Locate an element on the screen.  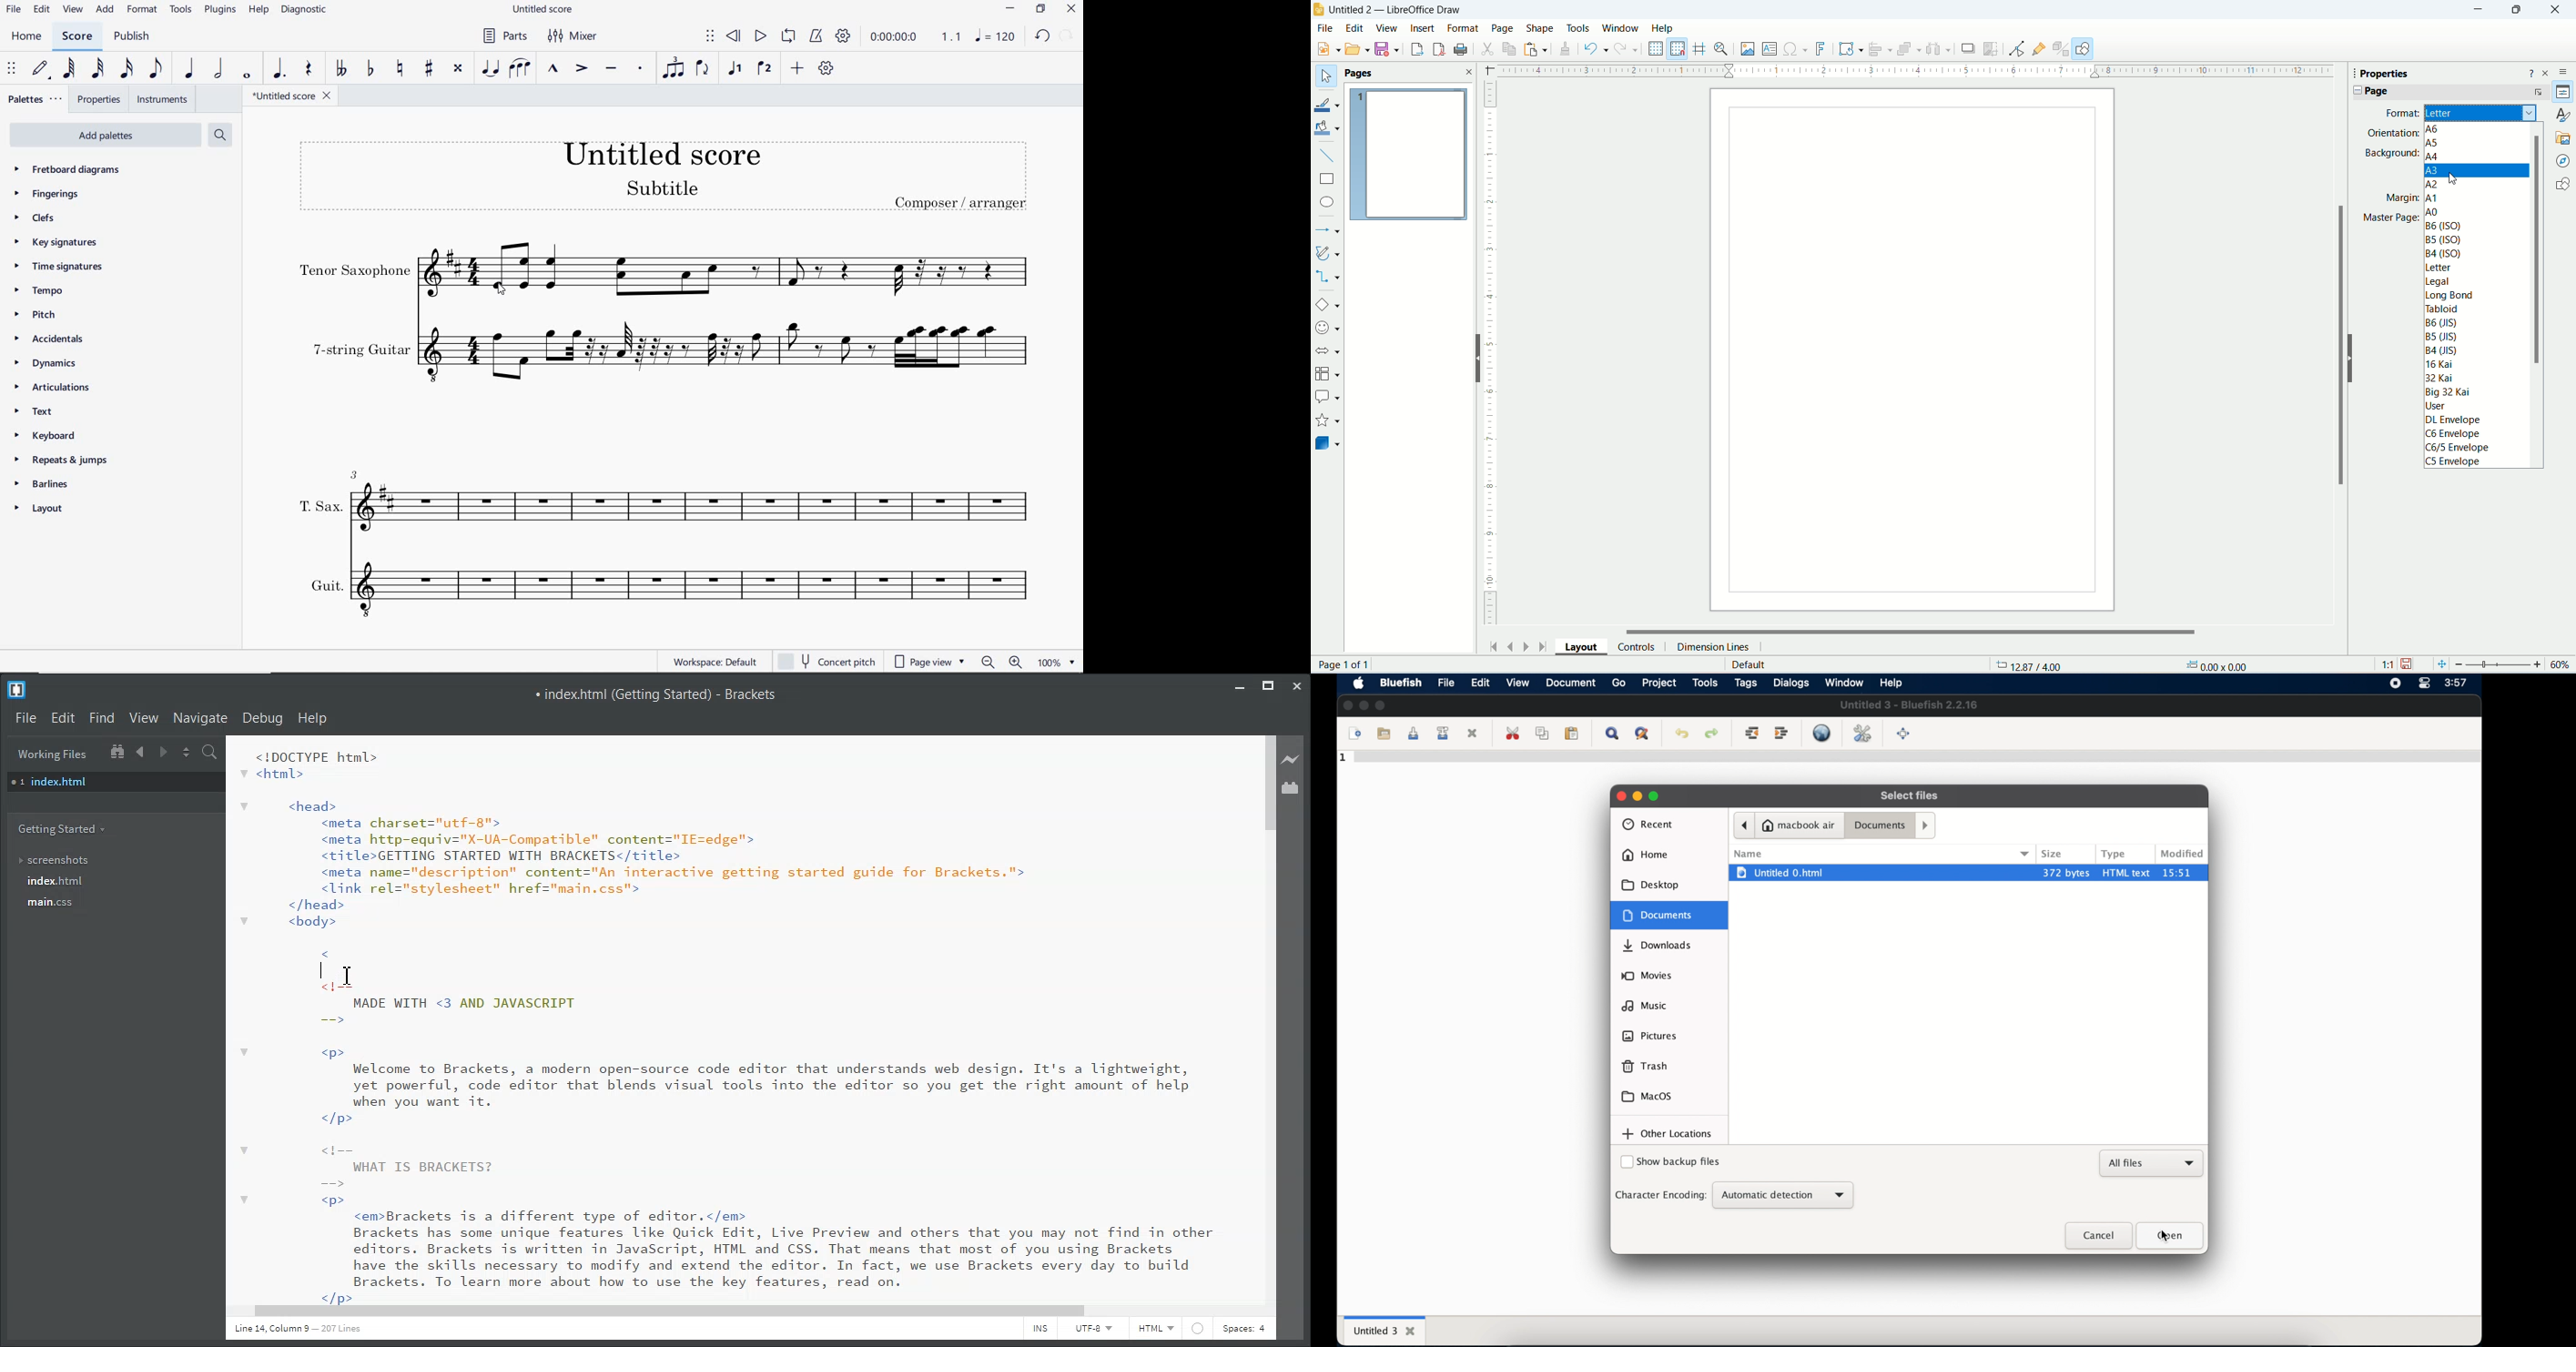
Text 2 is located at coordinates (726, 1019).